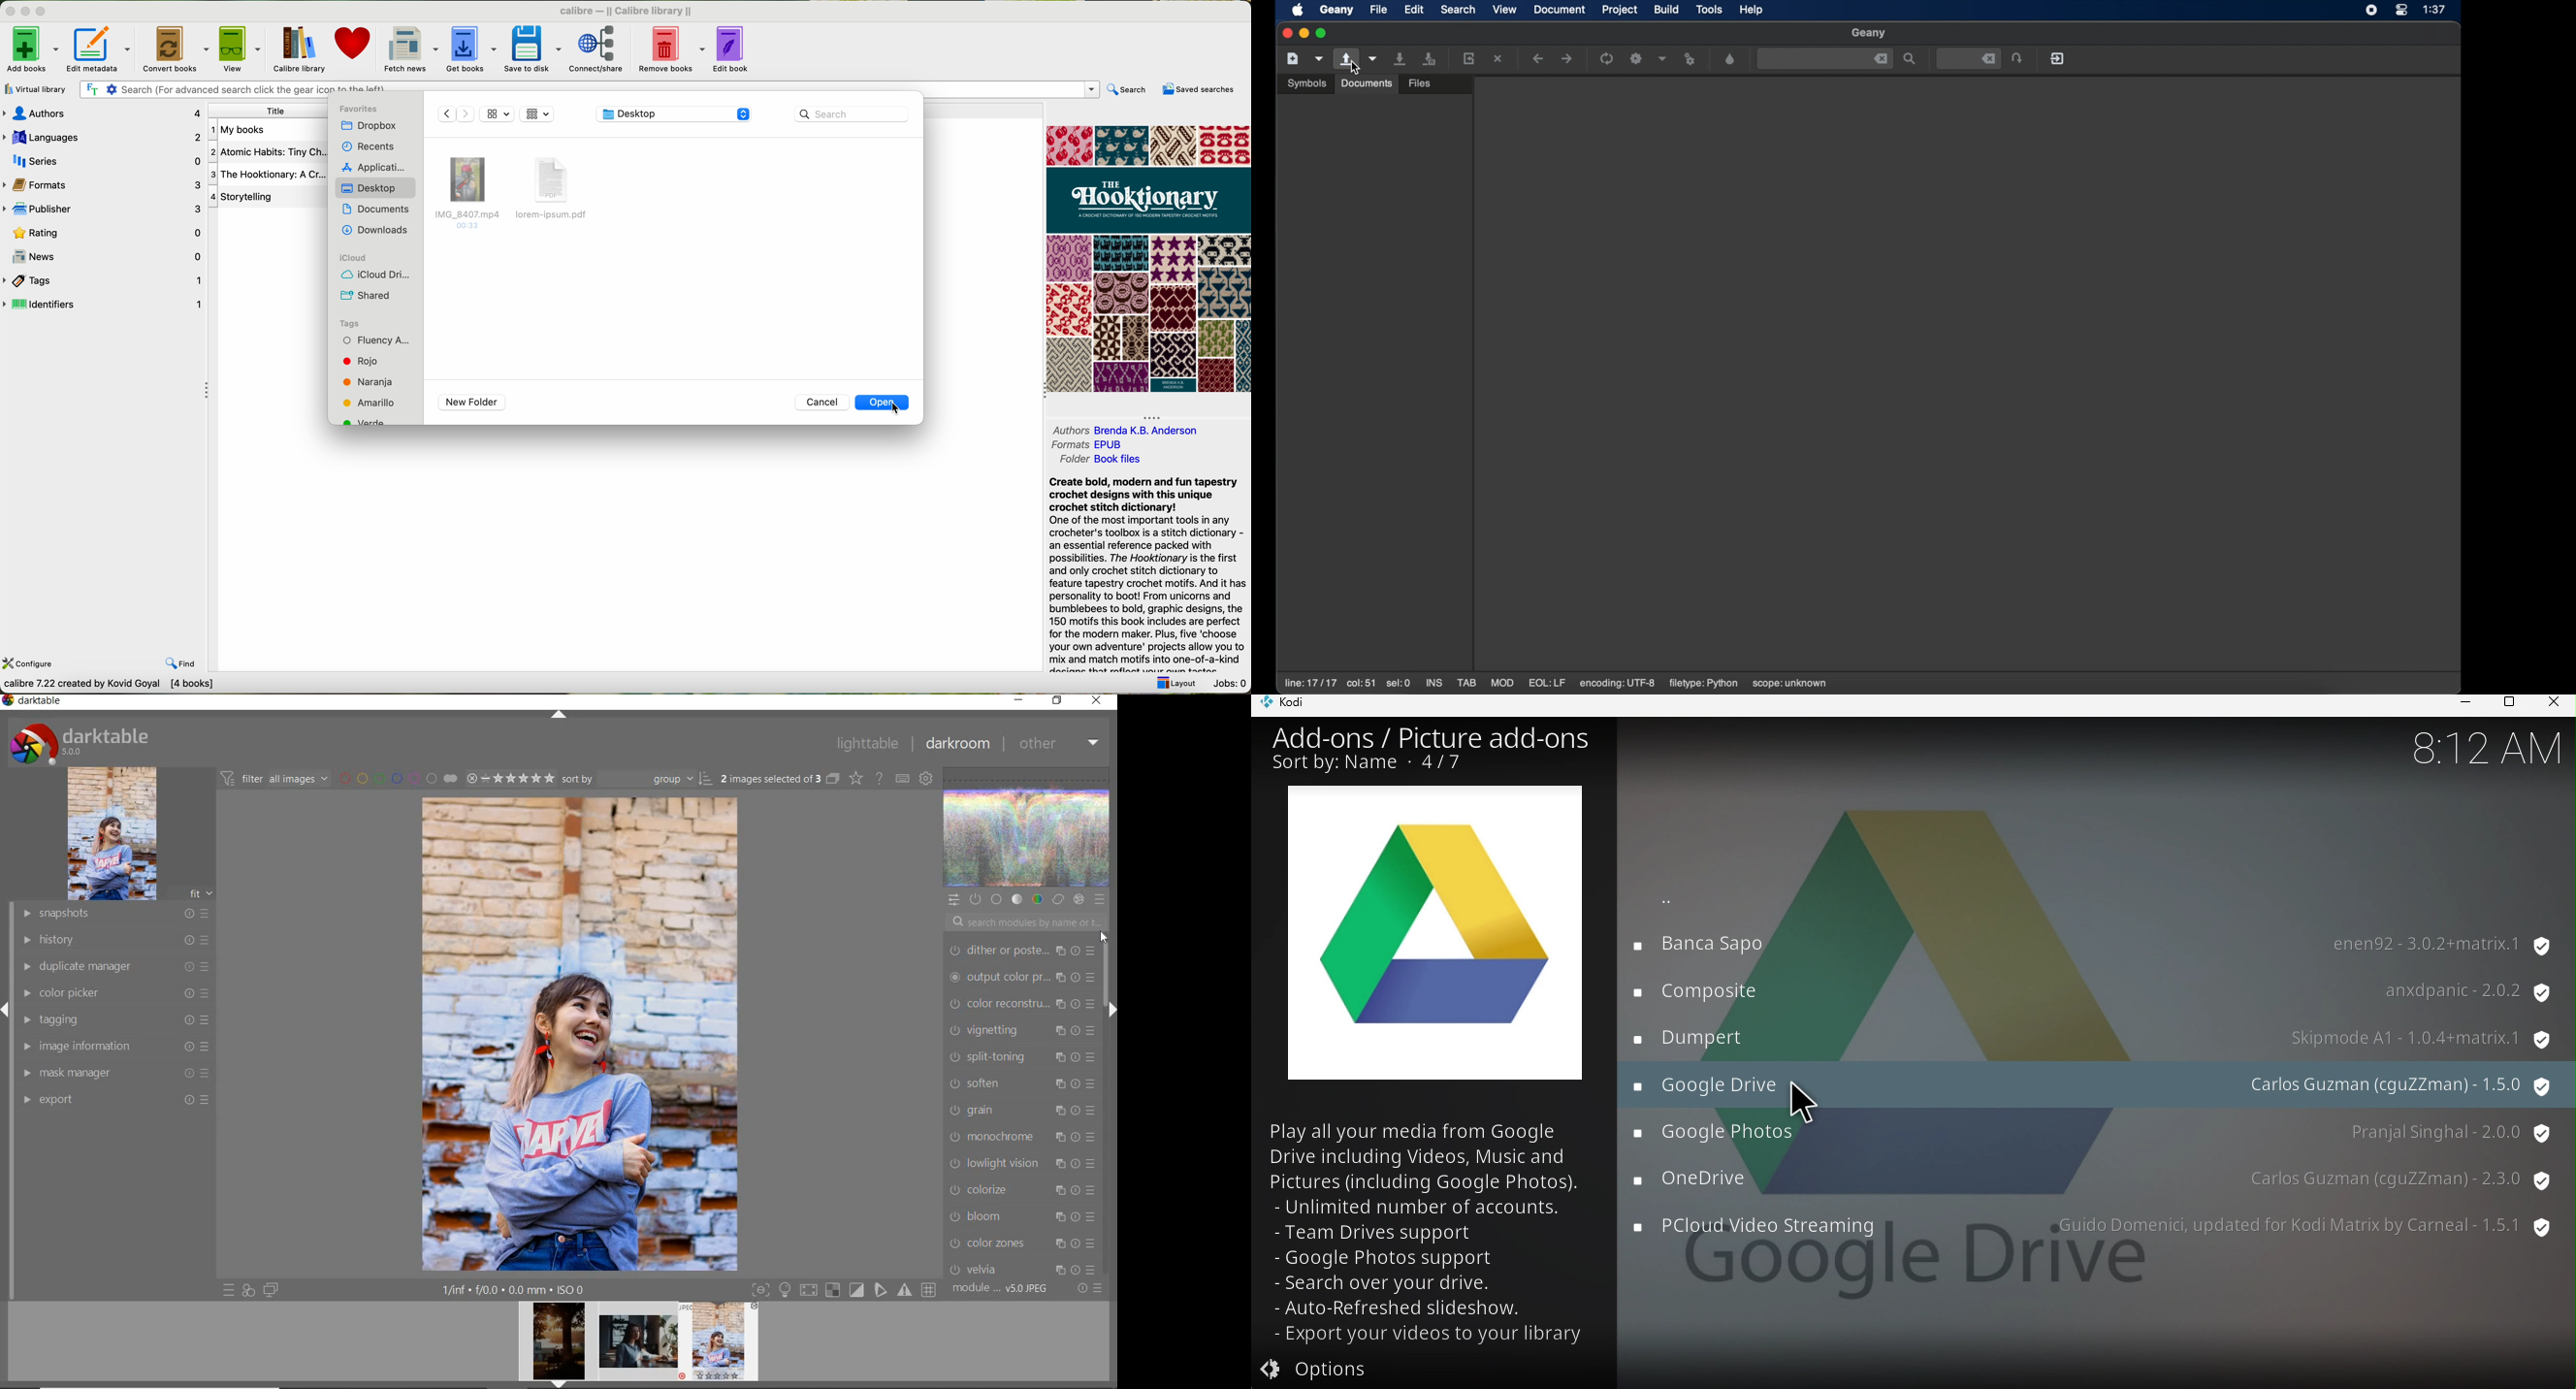  What do you see at coordinates (1058, 900) in the screenshot?
I see `correct` at bounding box center [1058, 900].